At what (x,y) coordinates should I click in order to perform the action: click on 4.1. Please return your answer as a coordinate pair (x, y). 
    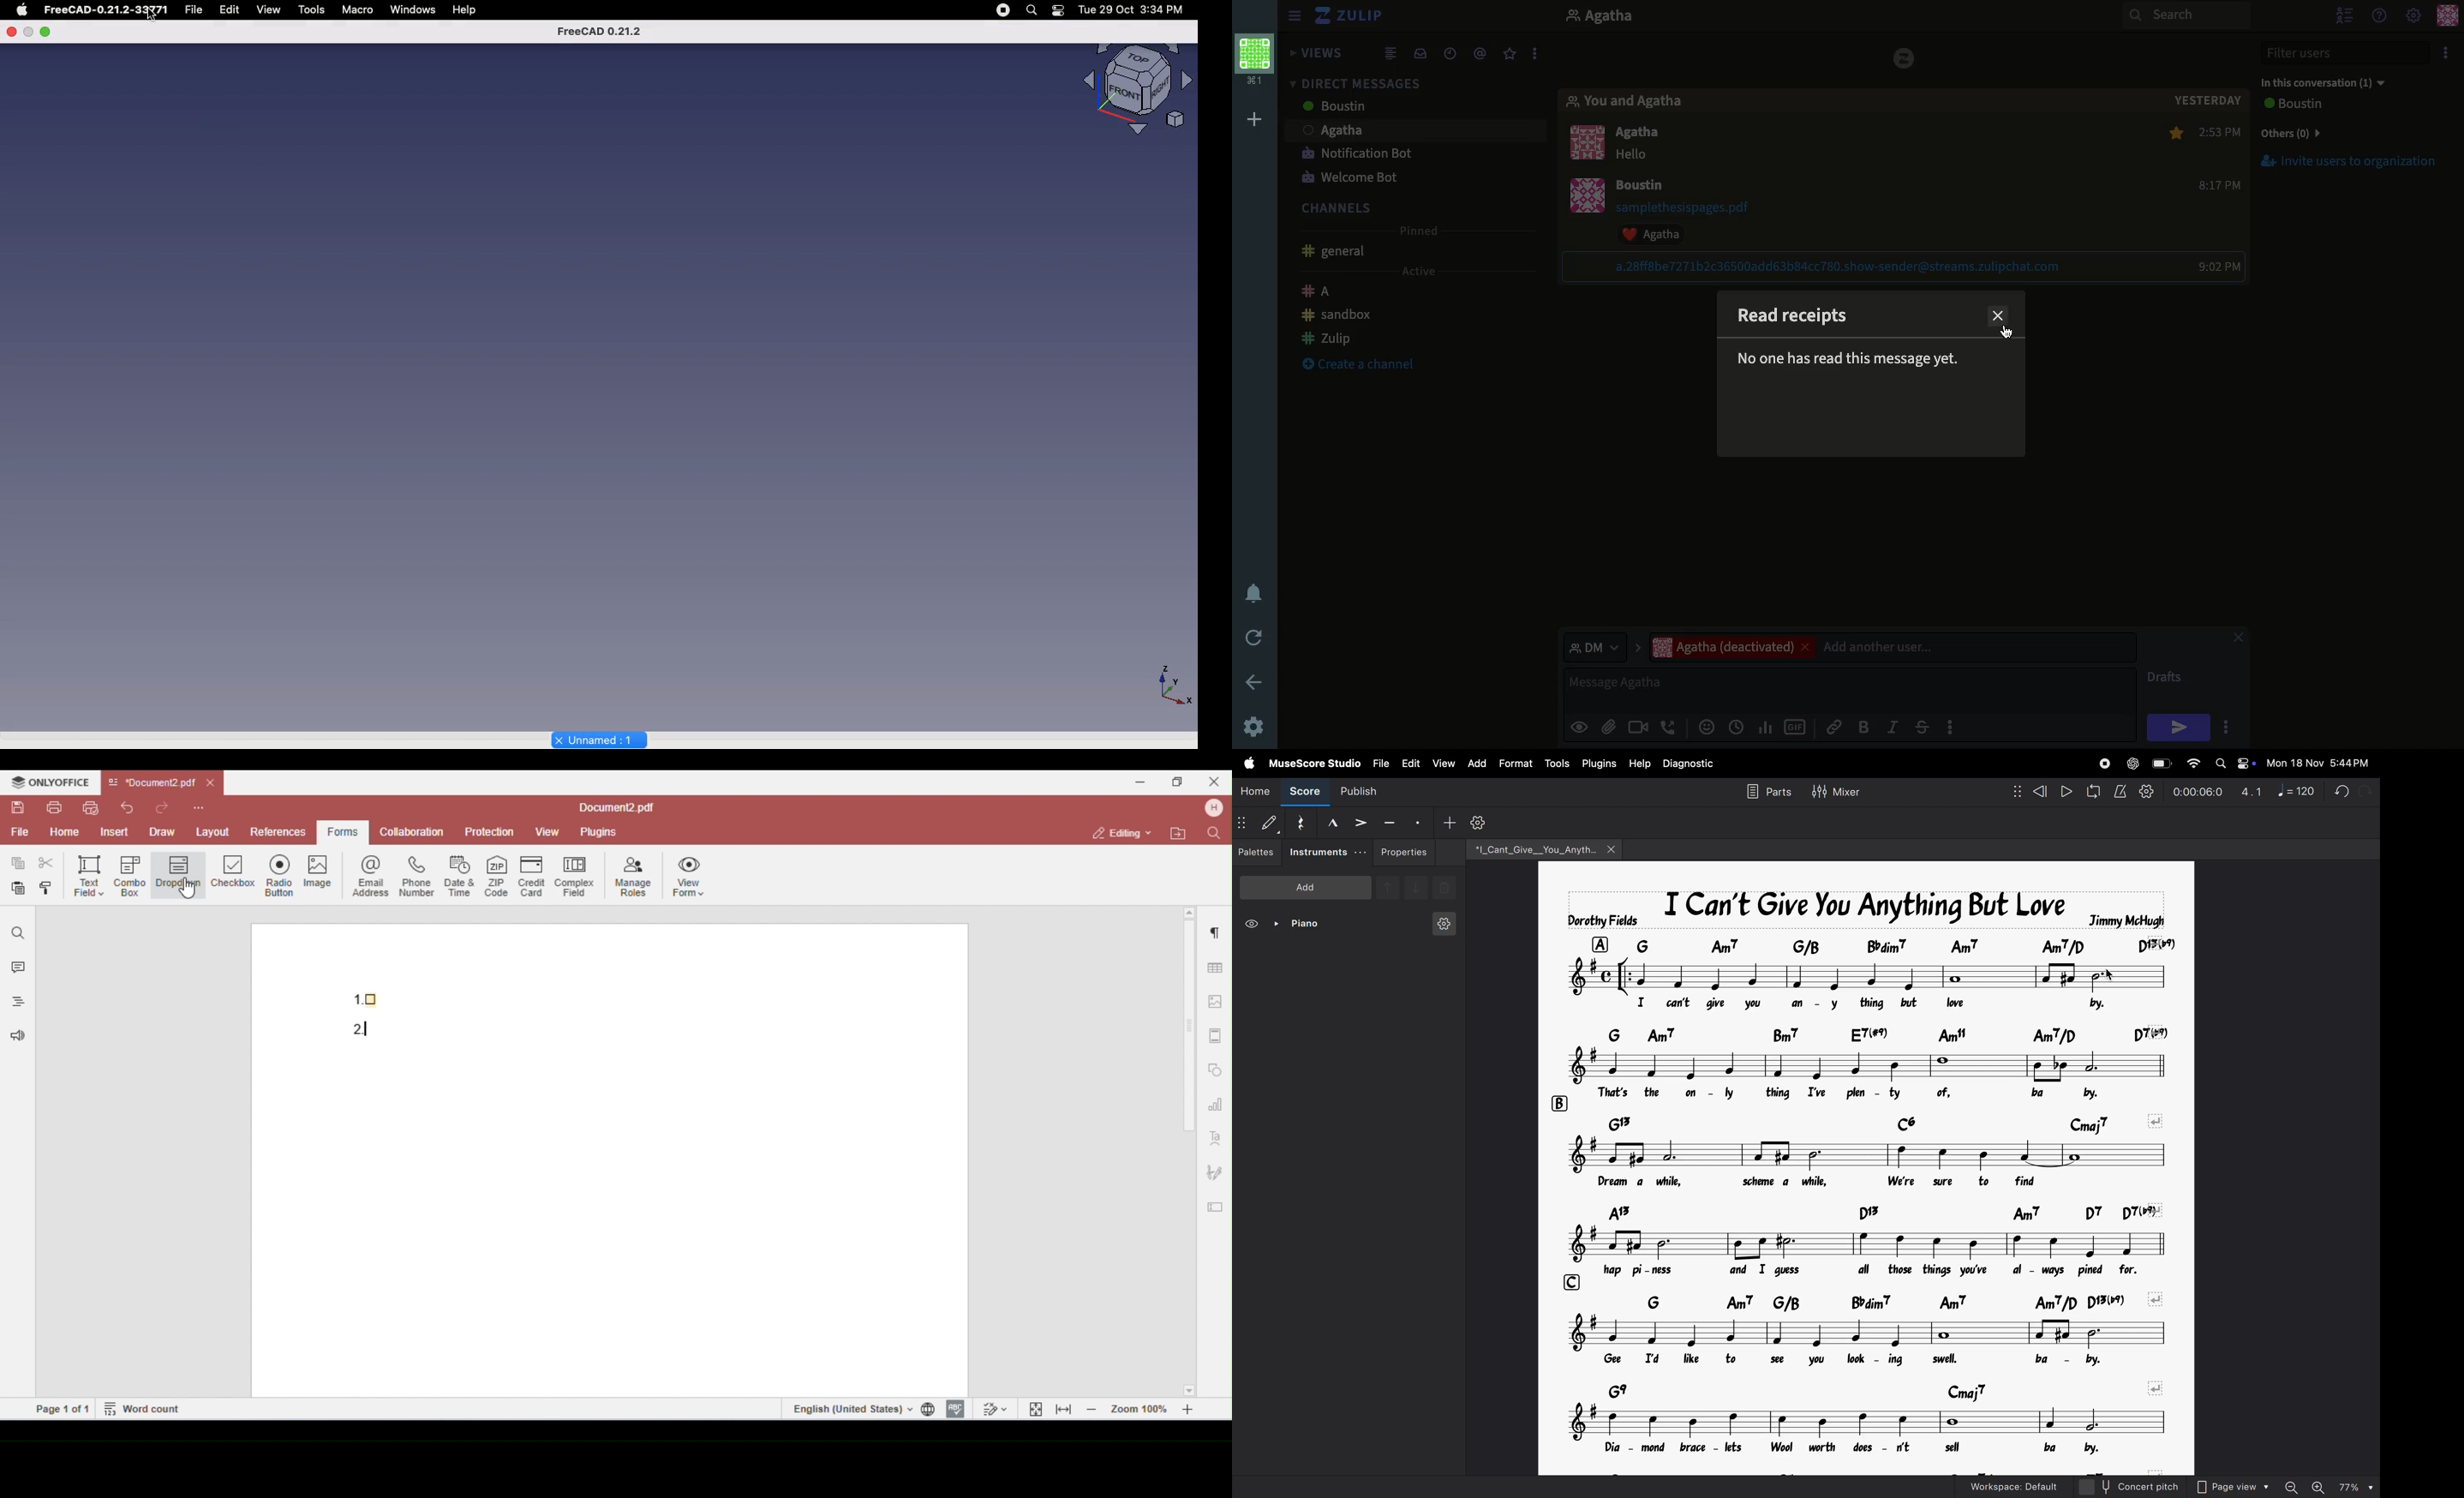
    Looking at the image, I should click on (2252, 792).